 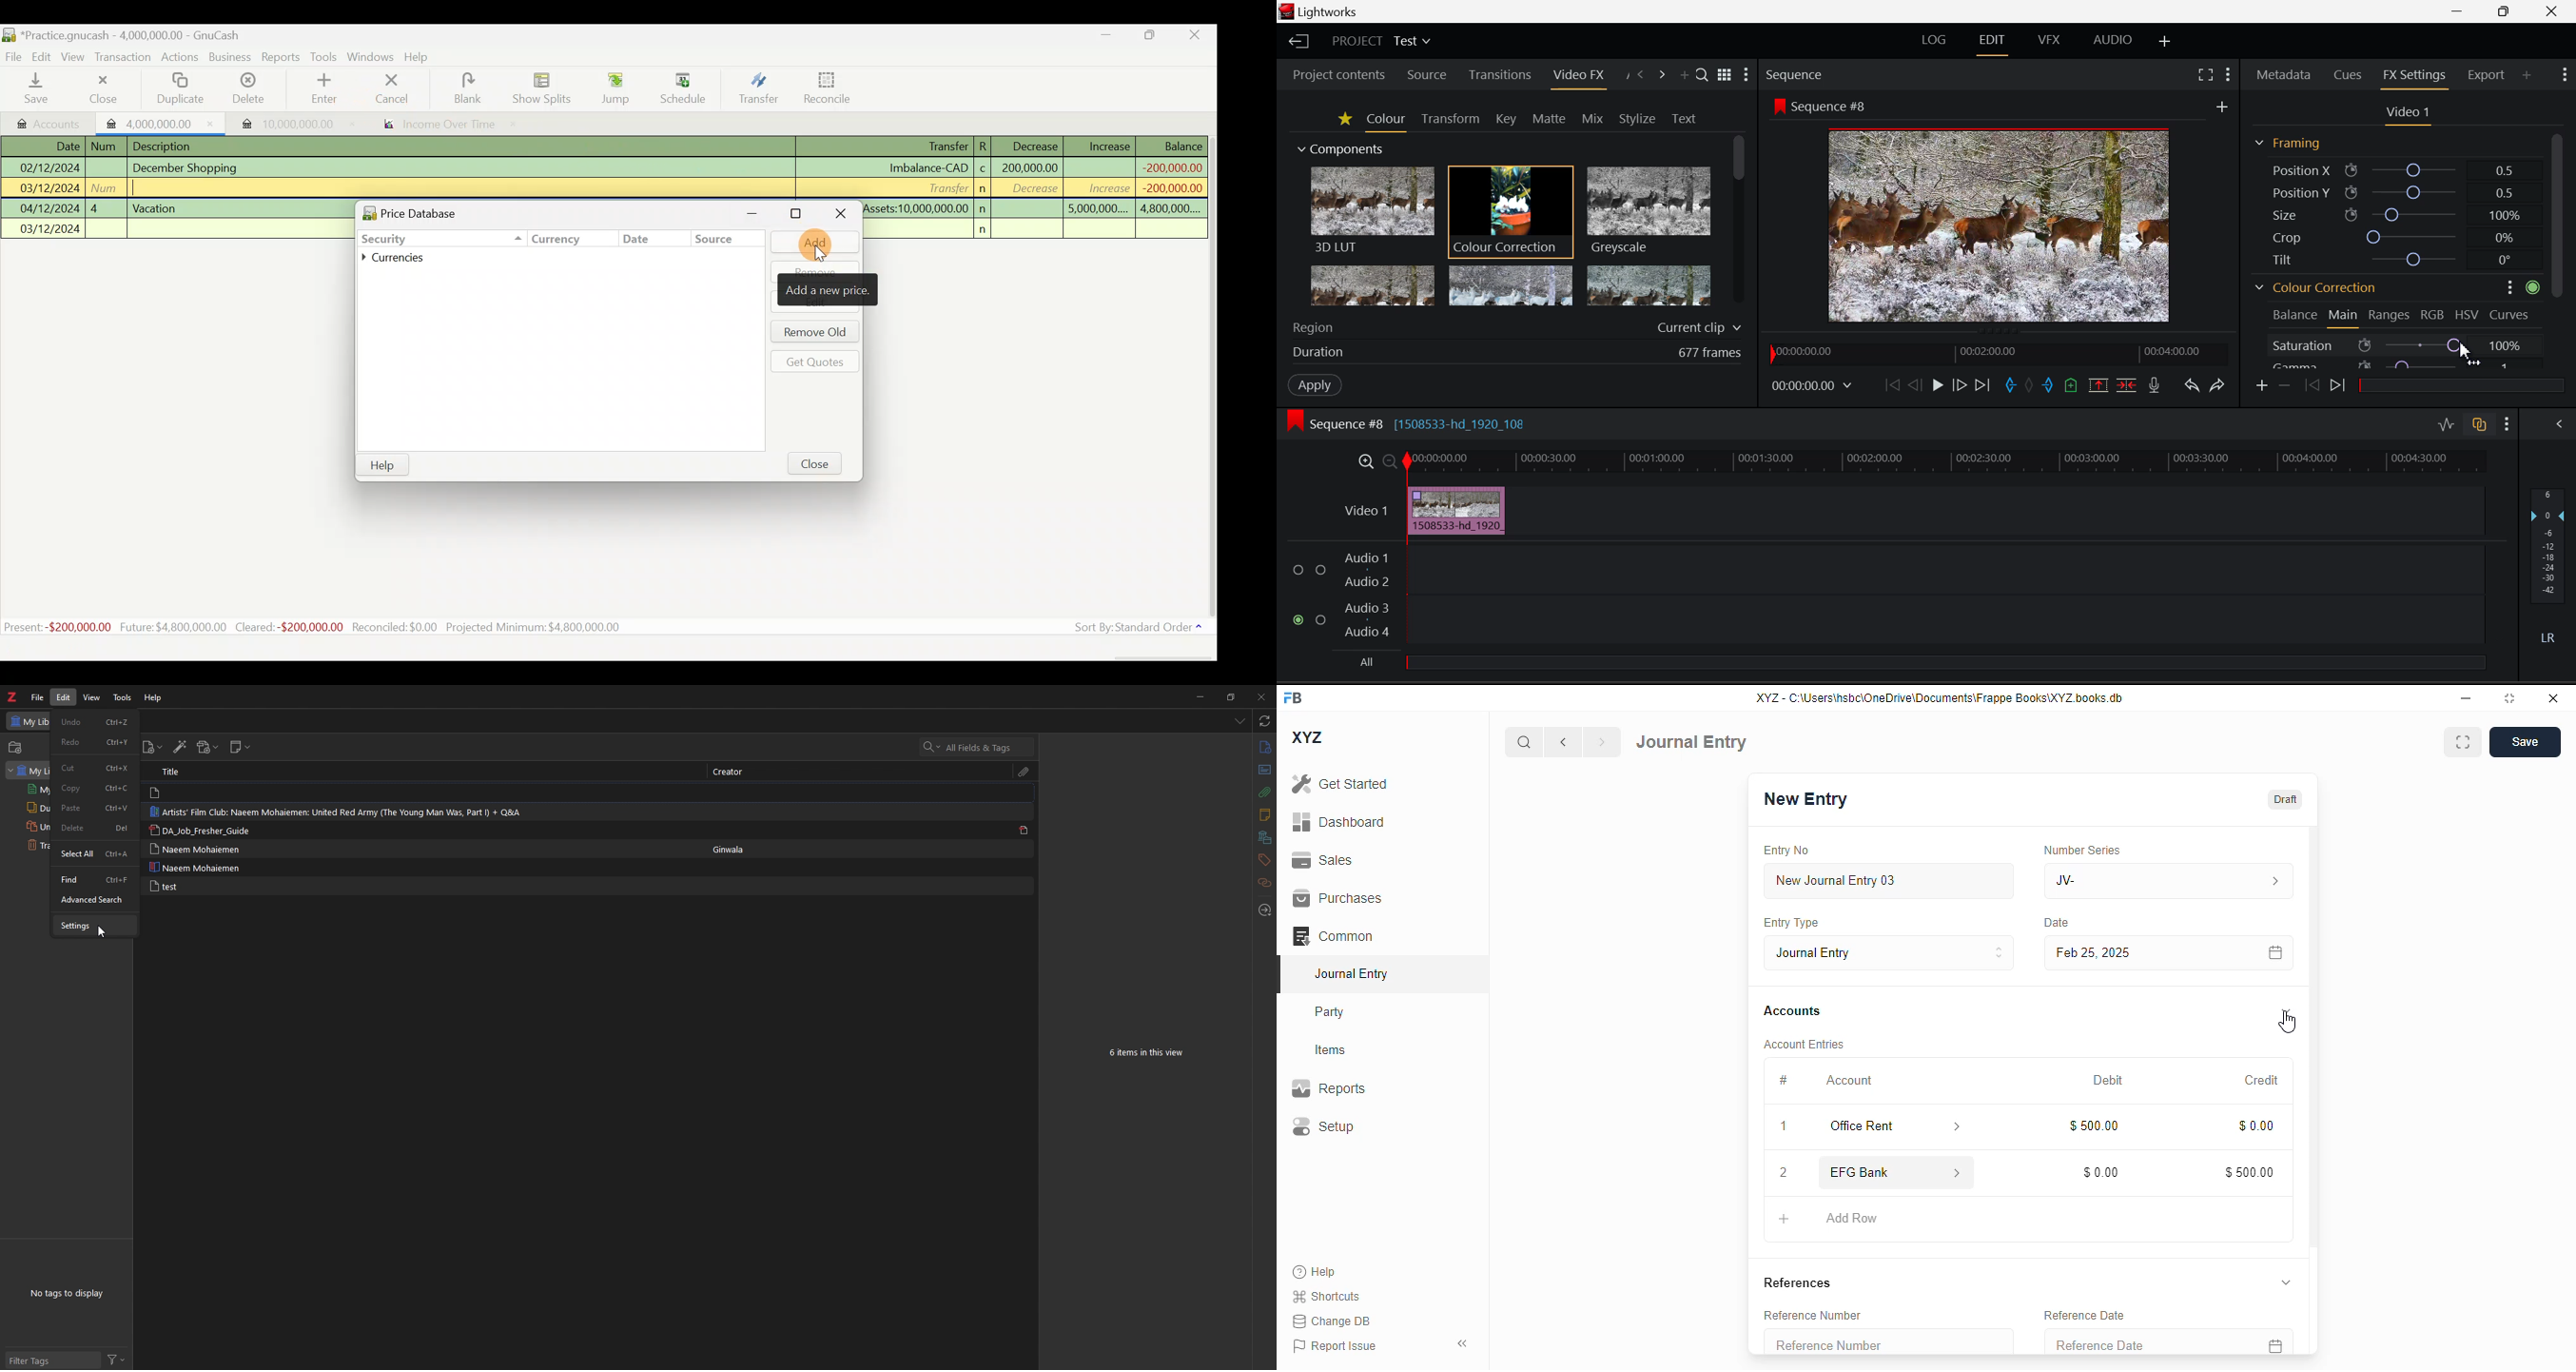 What do you see at coordinates (37, 697) in the screenshot?
I see `file` at bounding box center [37, 697].